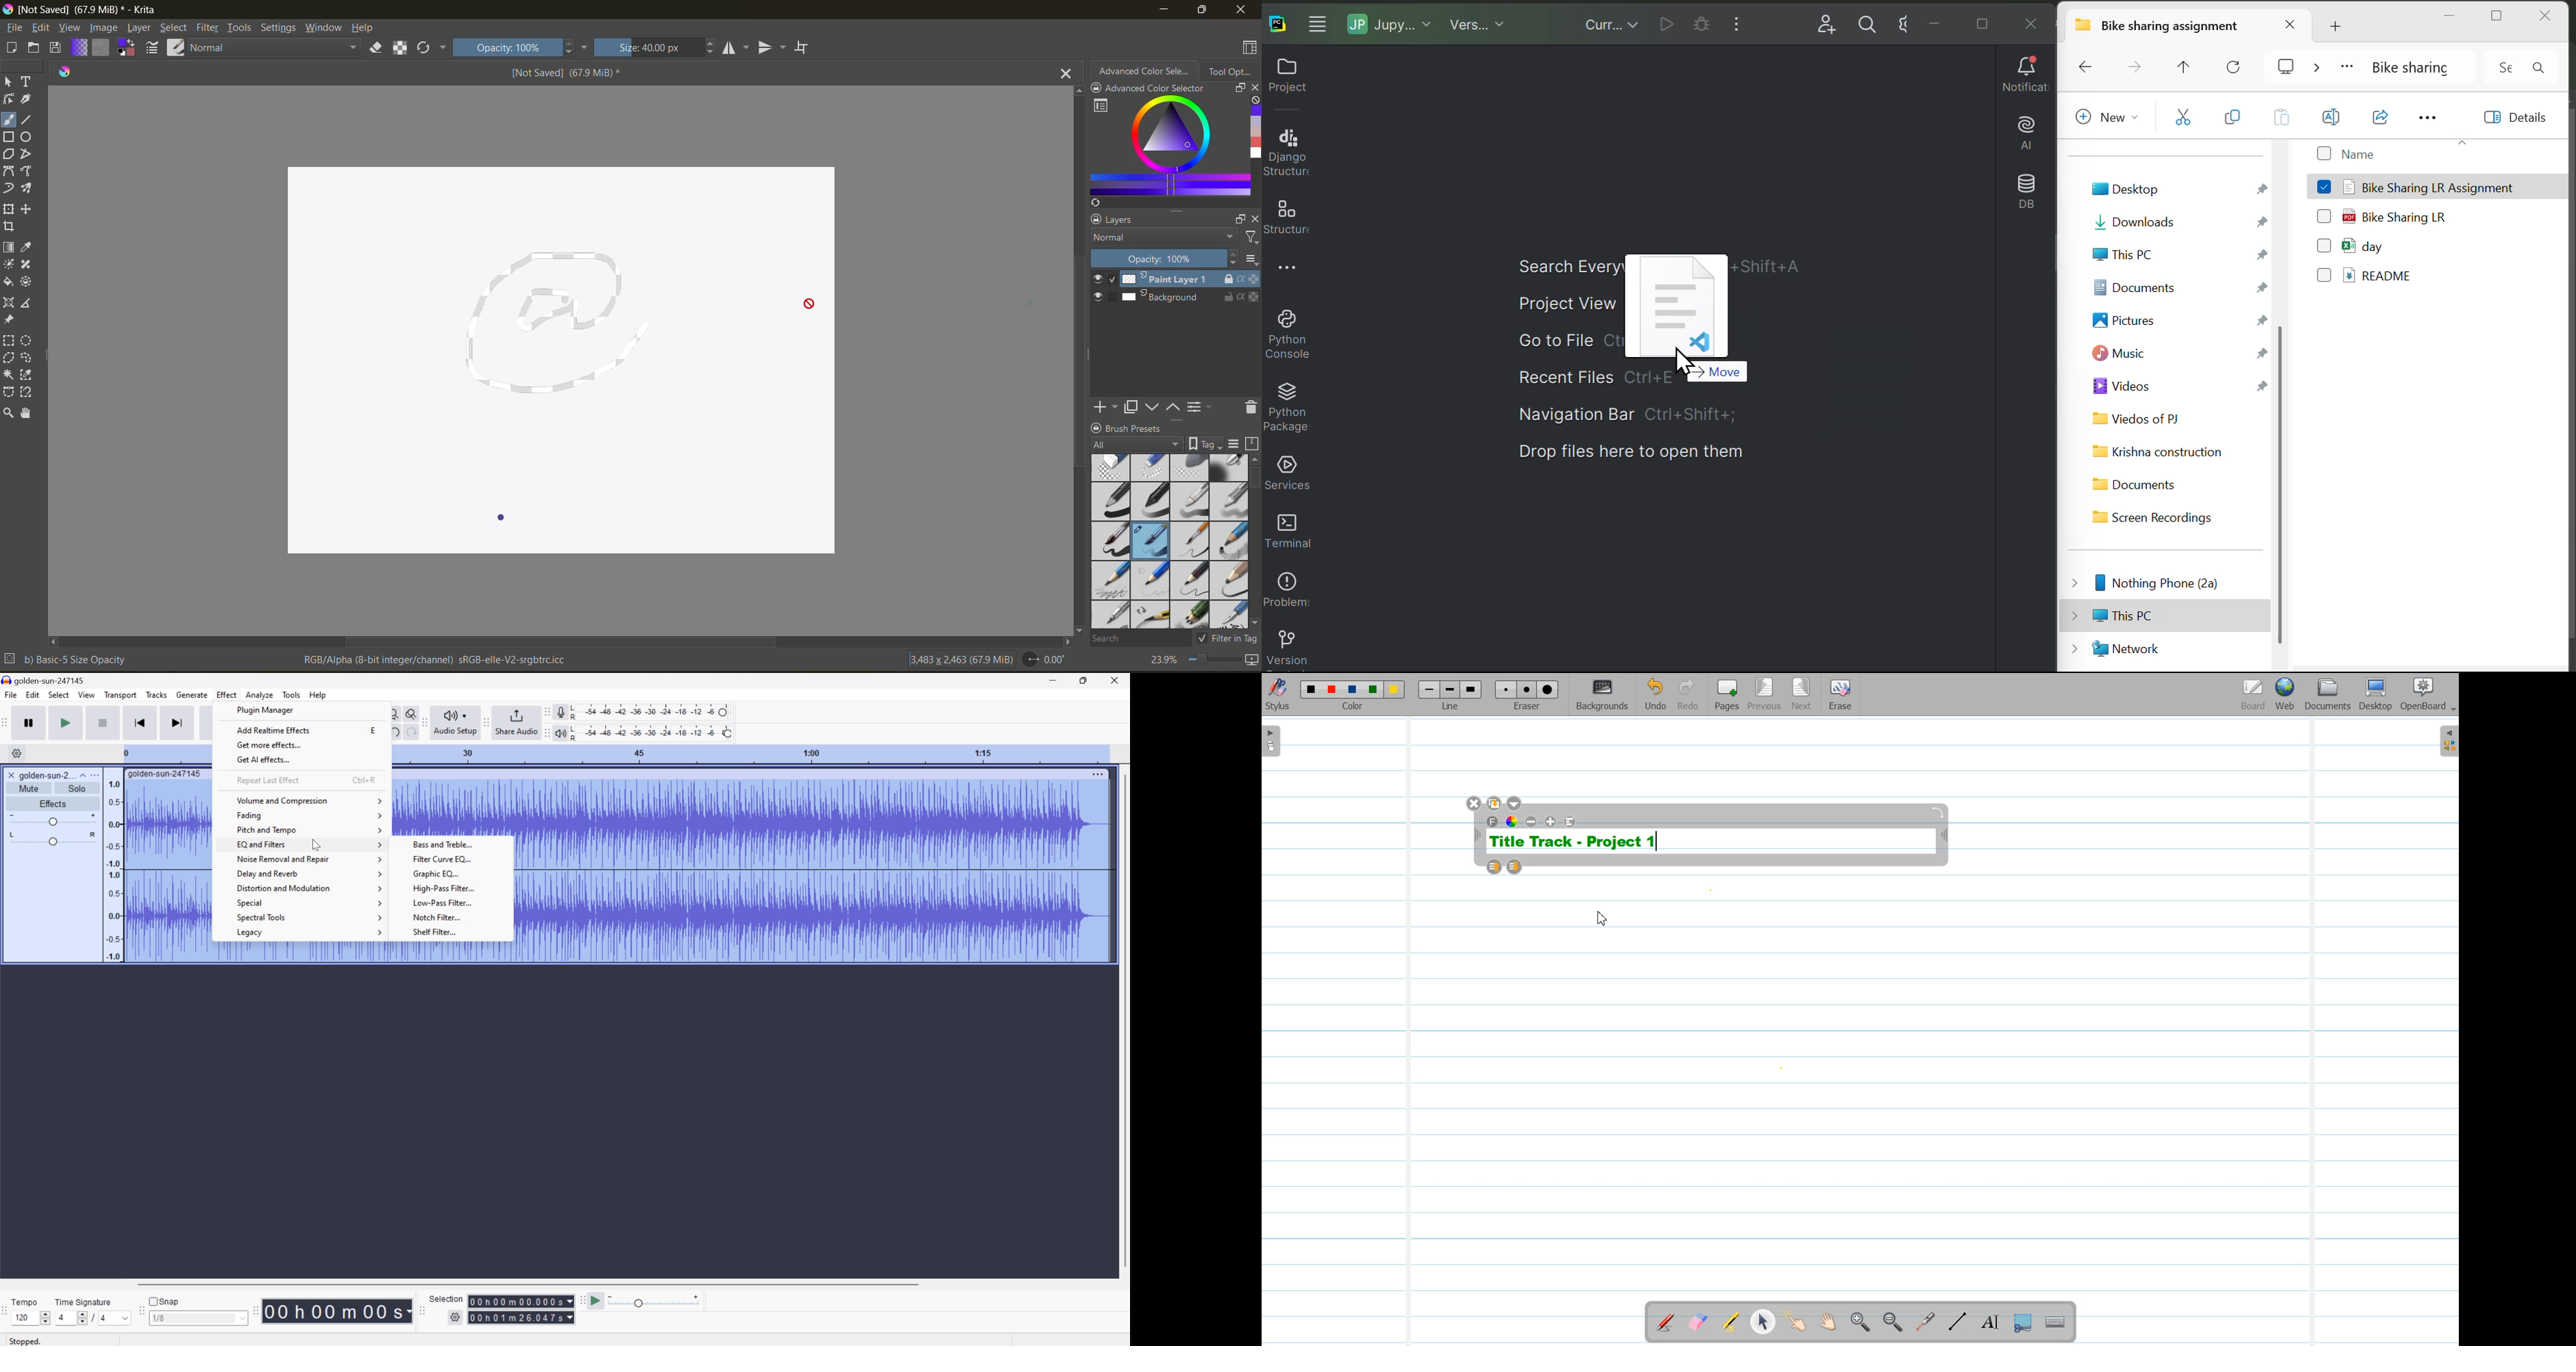 This screenshot has width=2576, height=1372. I want to click on minimise, so click(1937, 23).